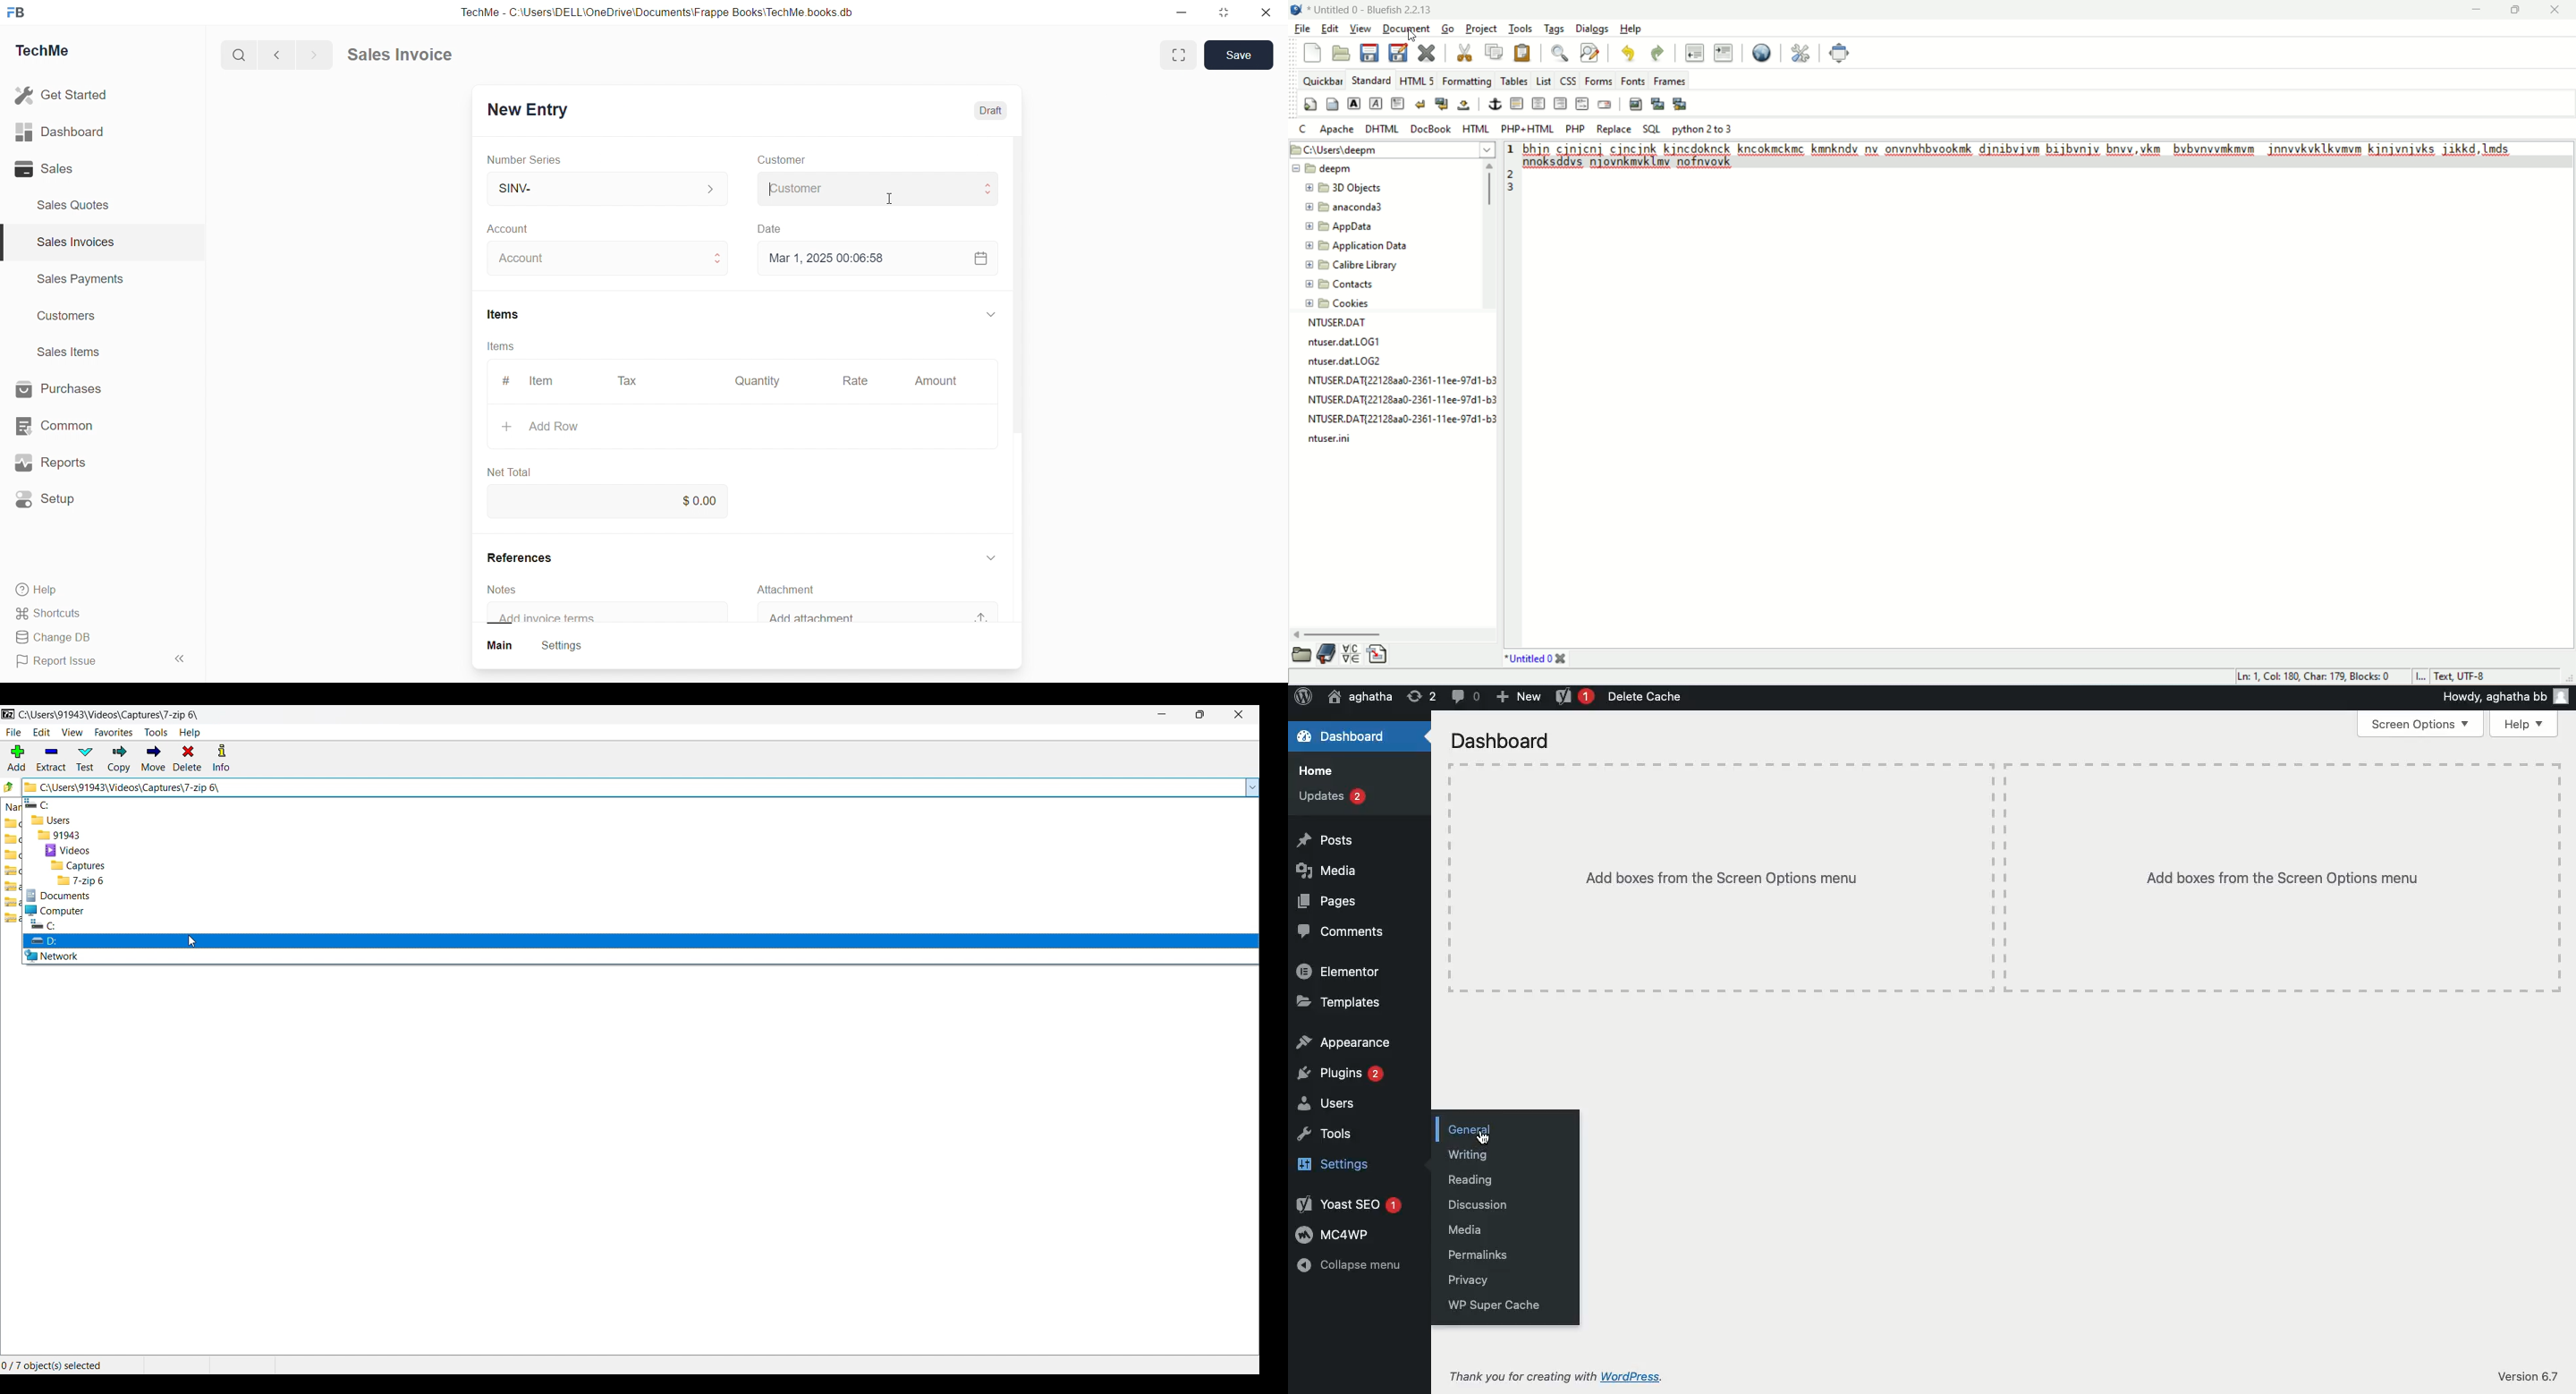  I want to click on Info, so click(221, 758).